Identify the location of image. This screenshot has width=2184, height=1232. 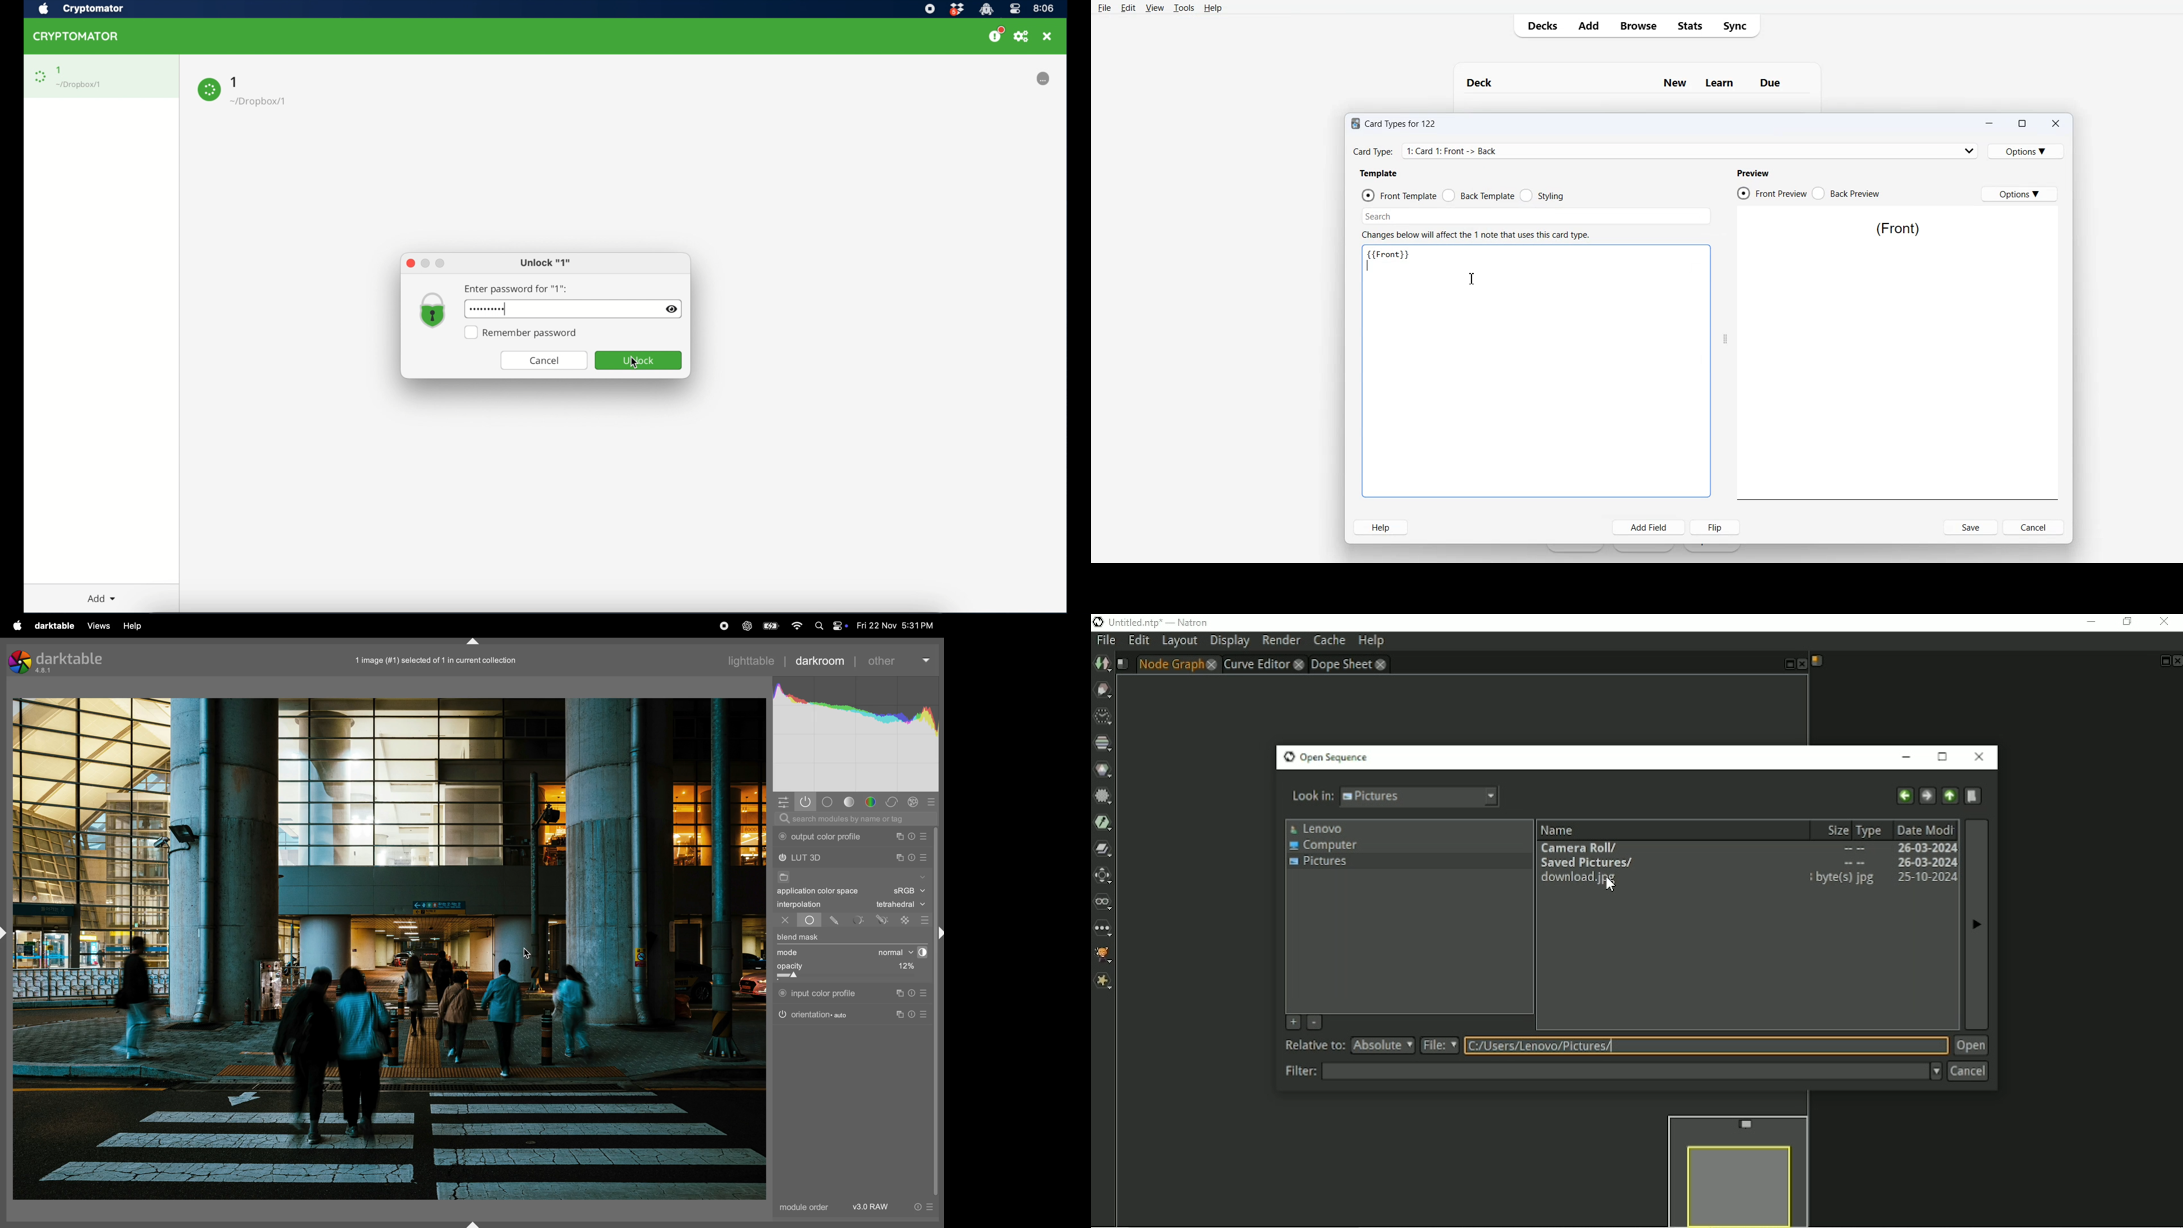
(432, 660).